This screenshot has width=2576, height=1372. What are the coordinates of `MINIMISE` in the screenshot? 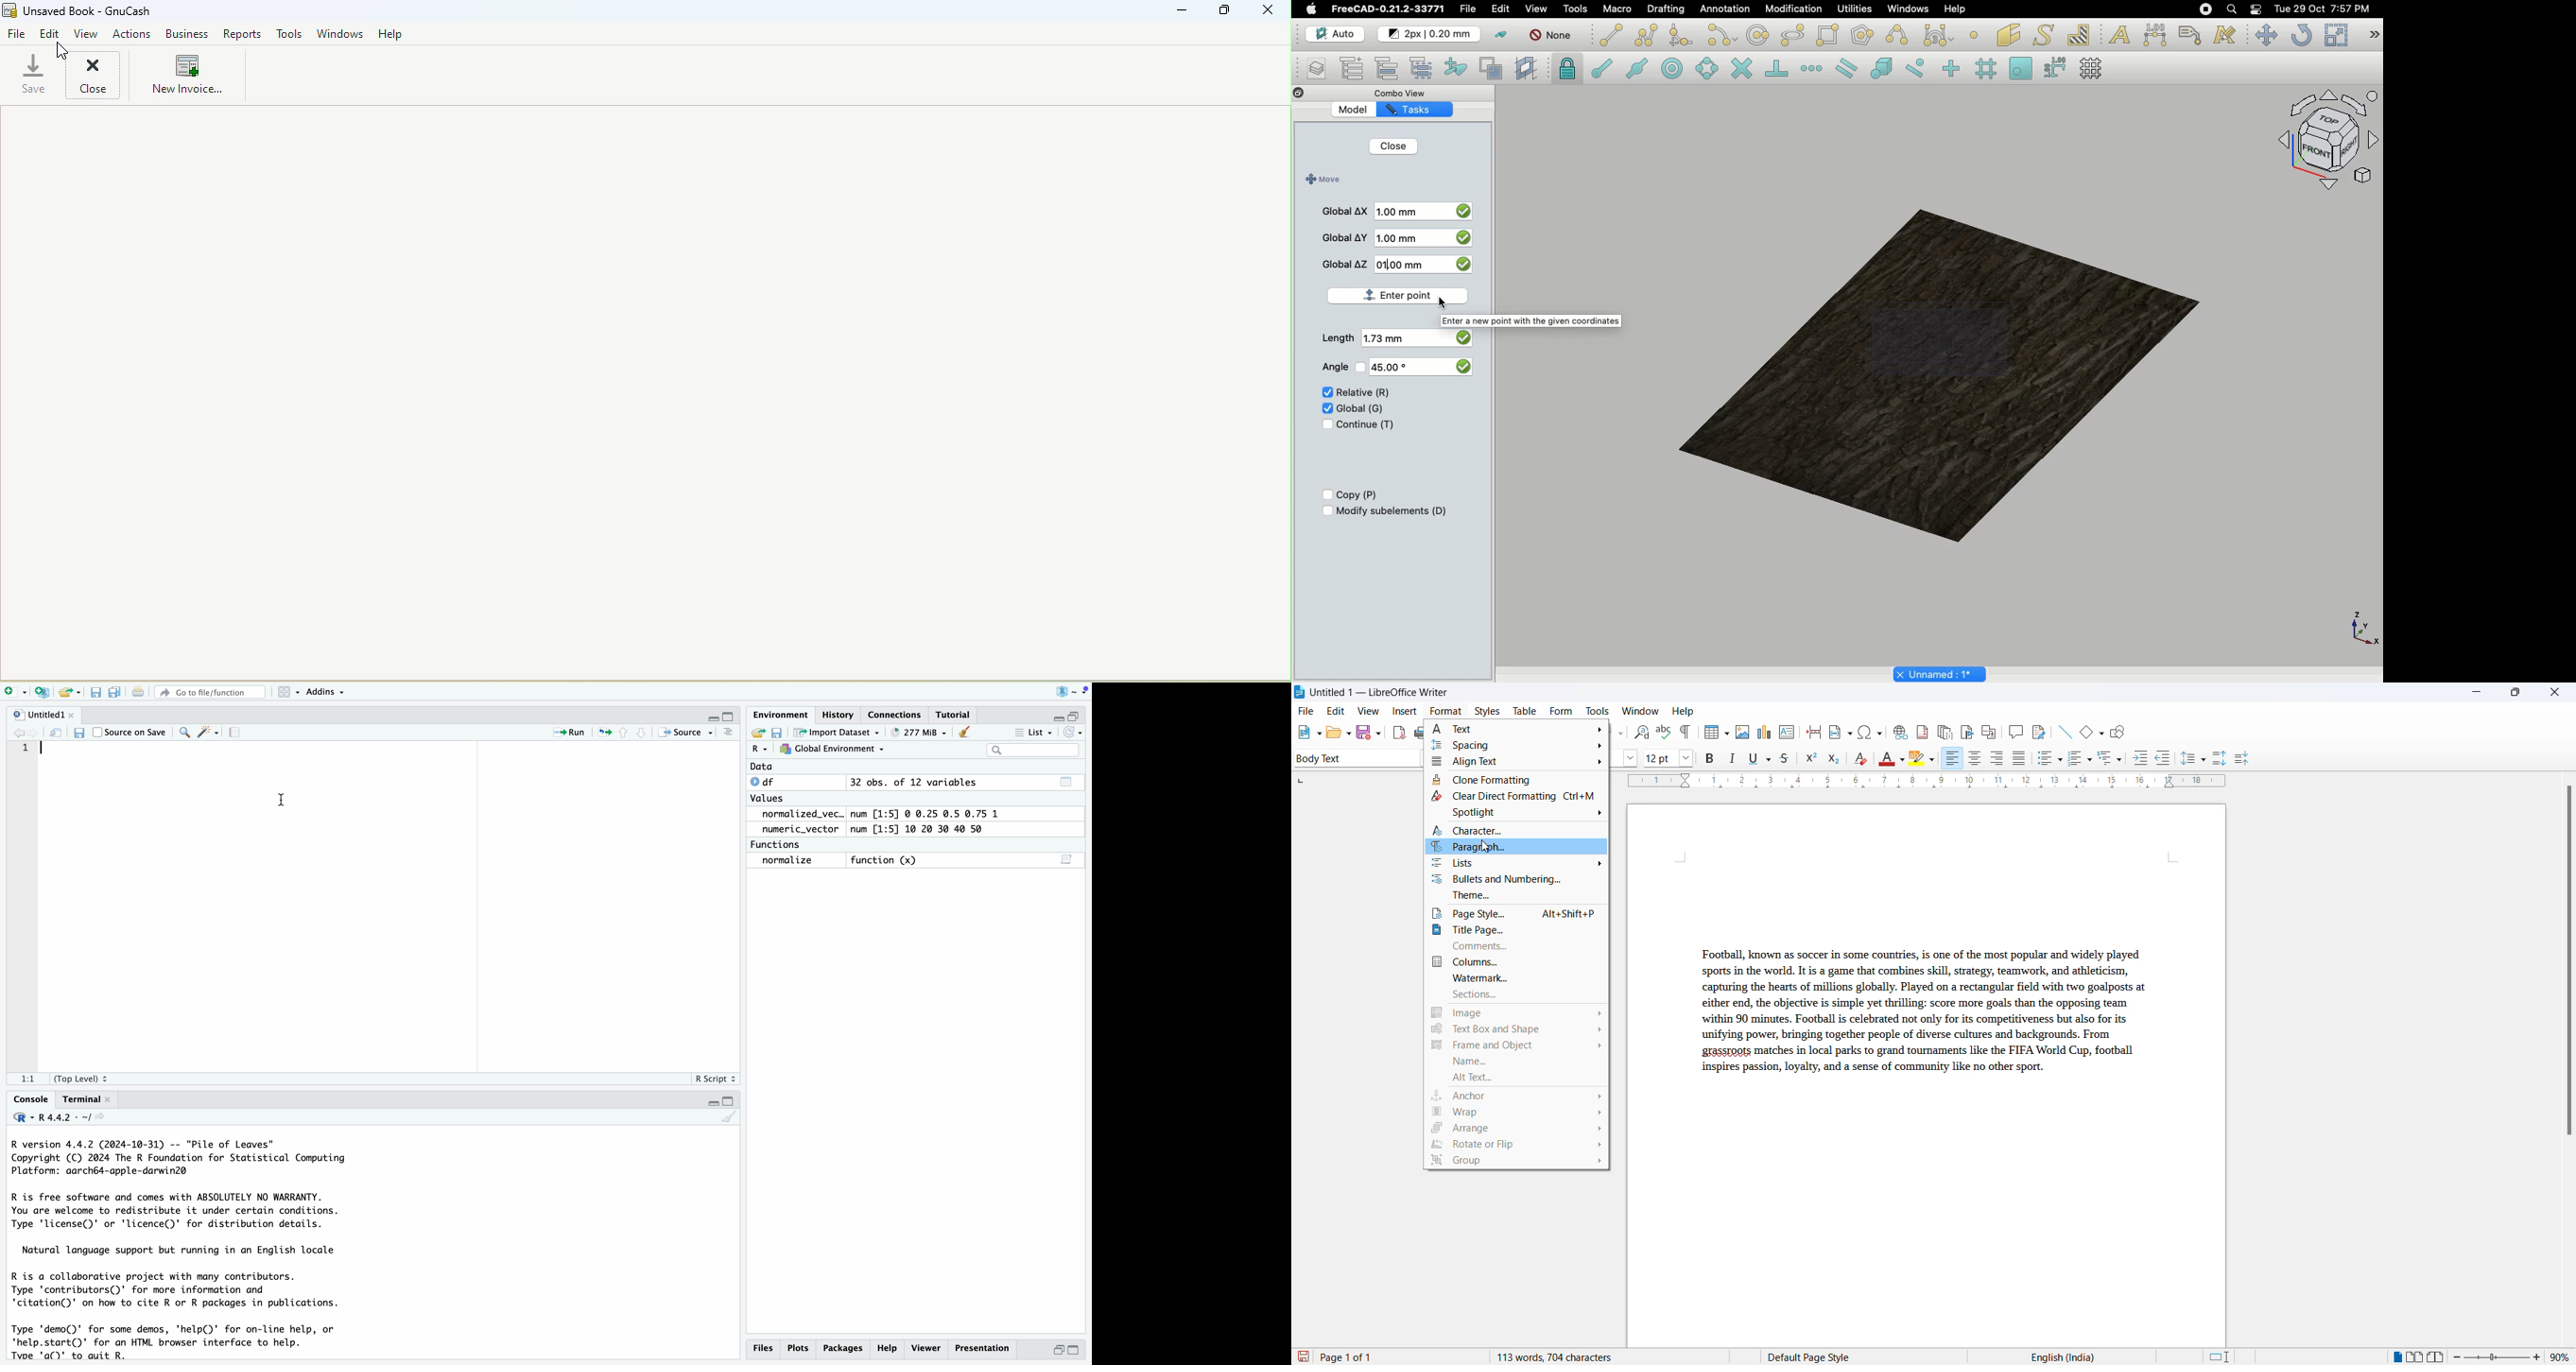 It's located at (713, 715).